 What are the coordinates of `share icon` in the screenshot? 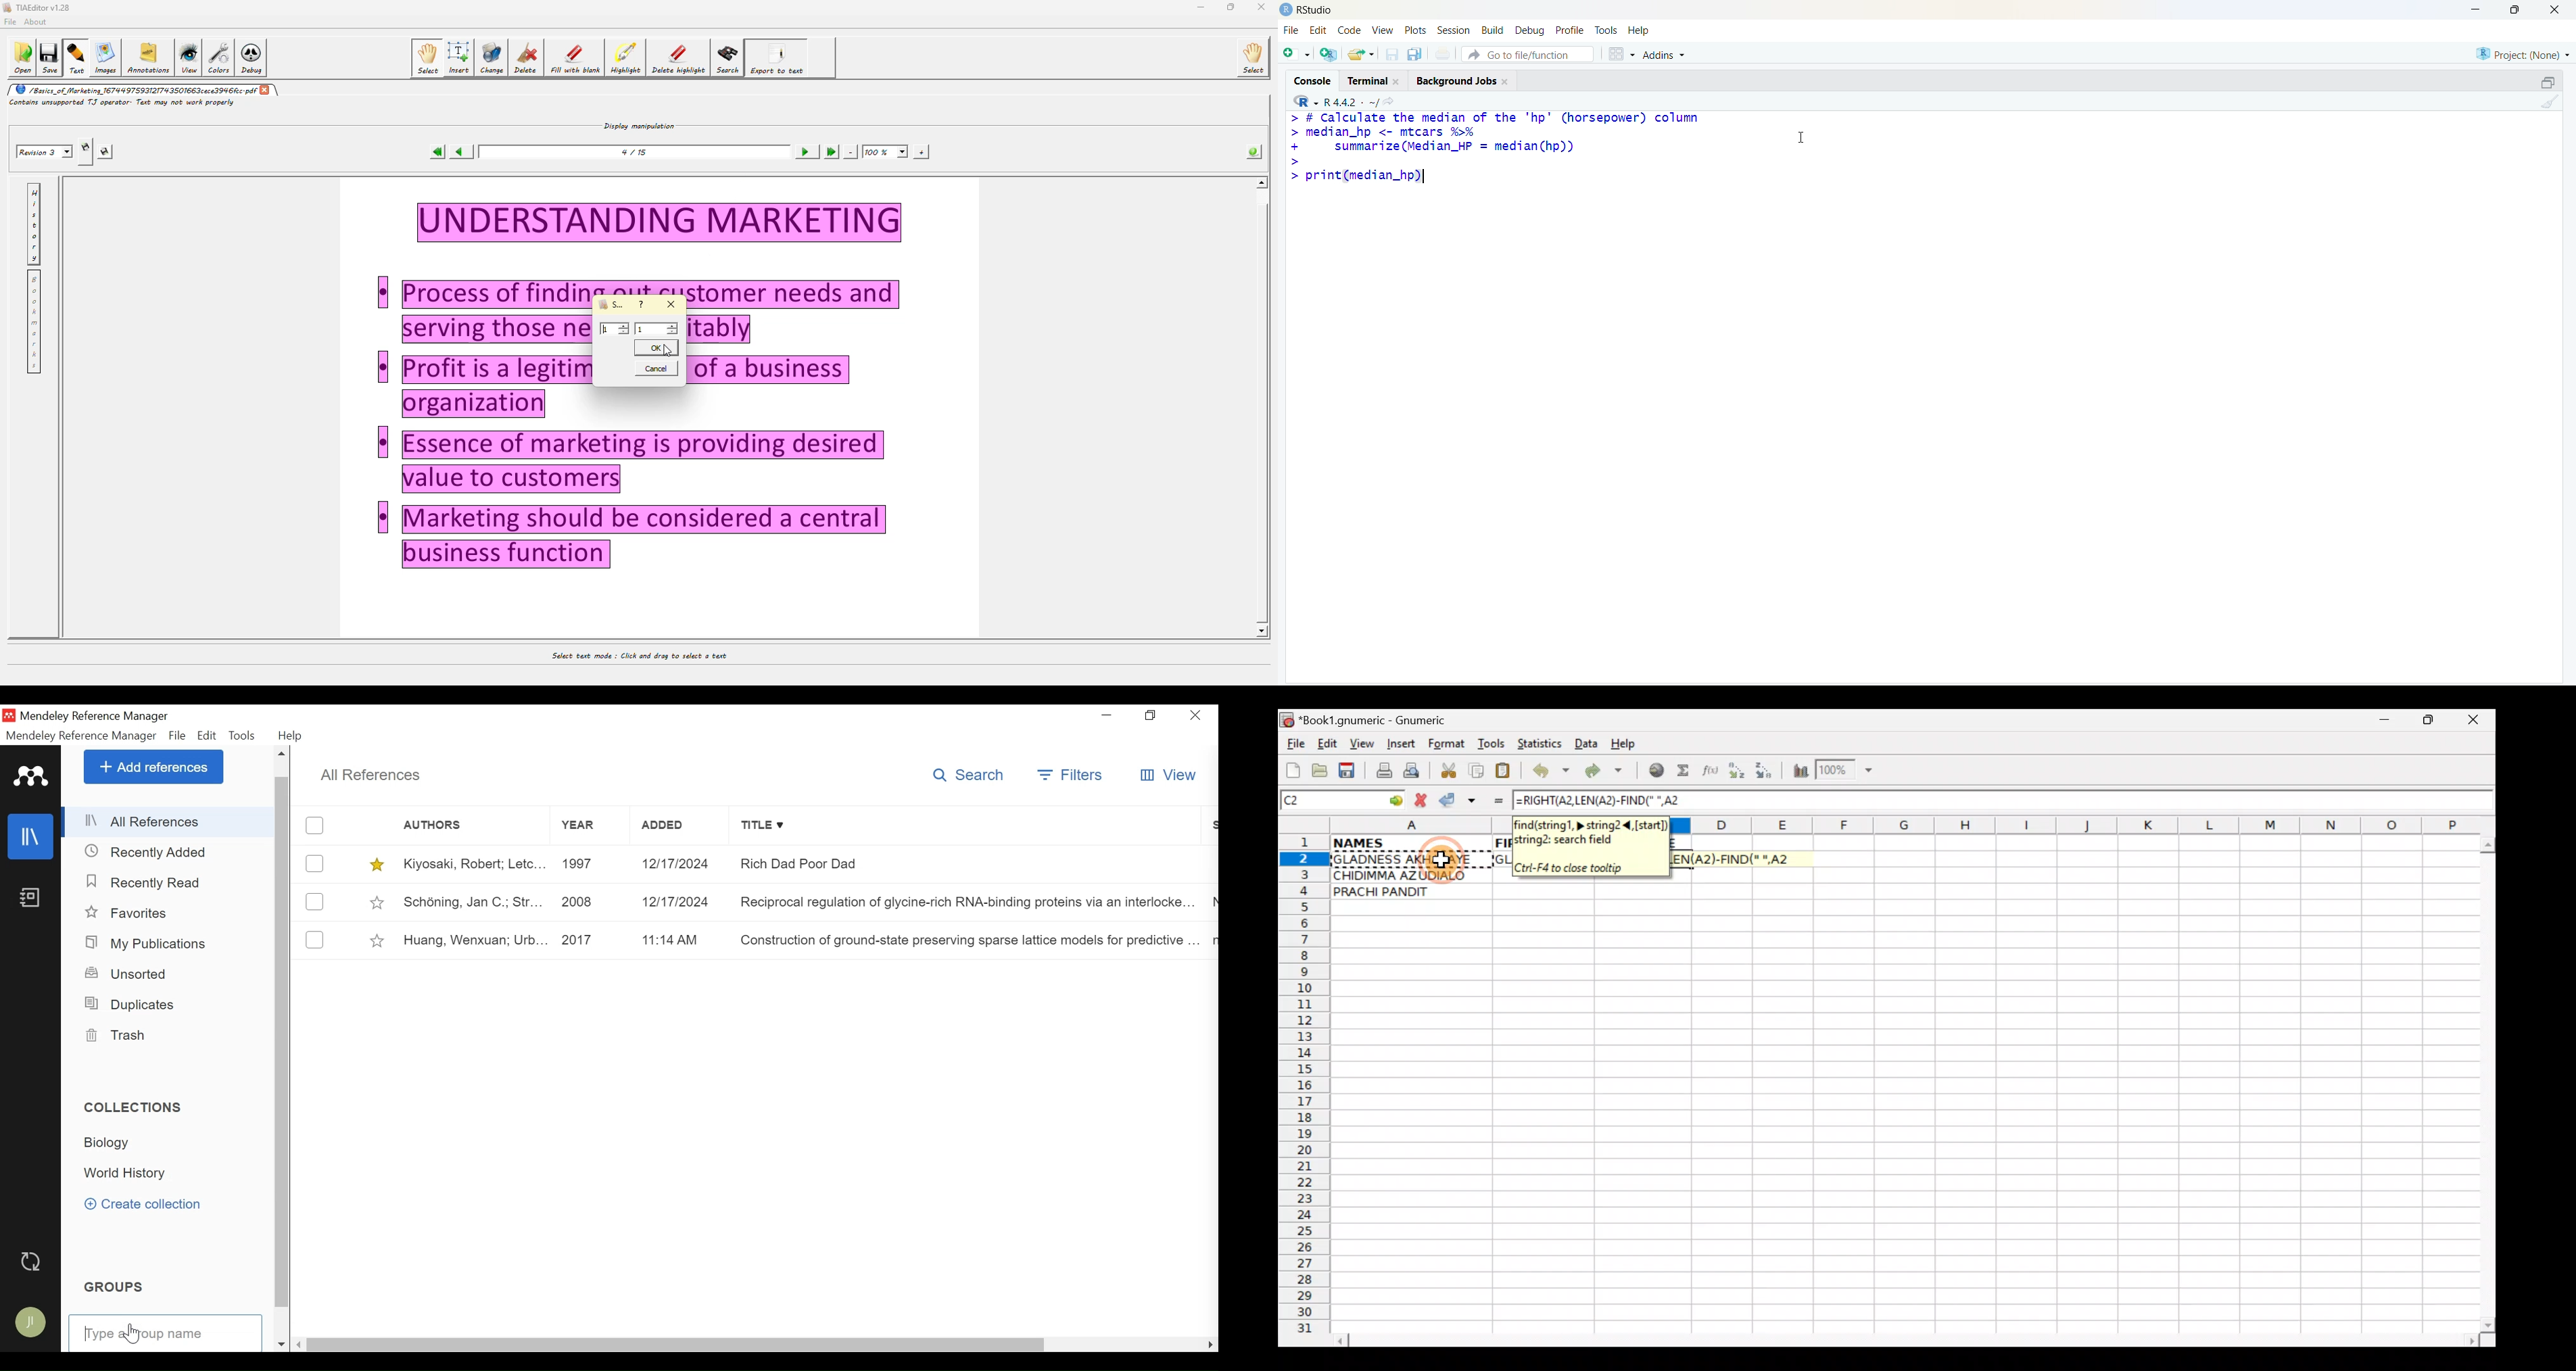 It's located at (1389, 103).